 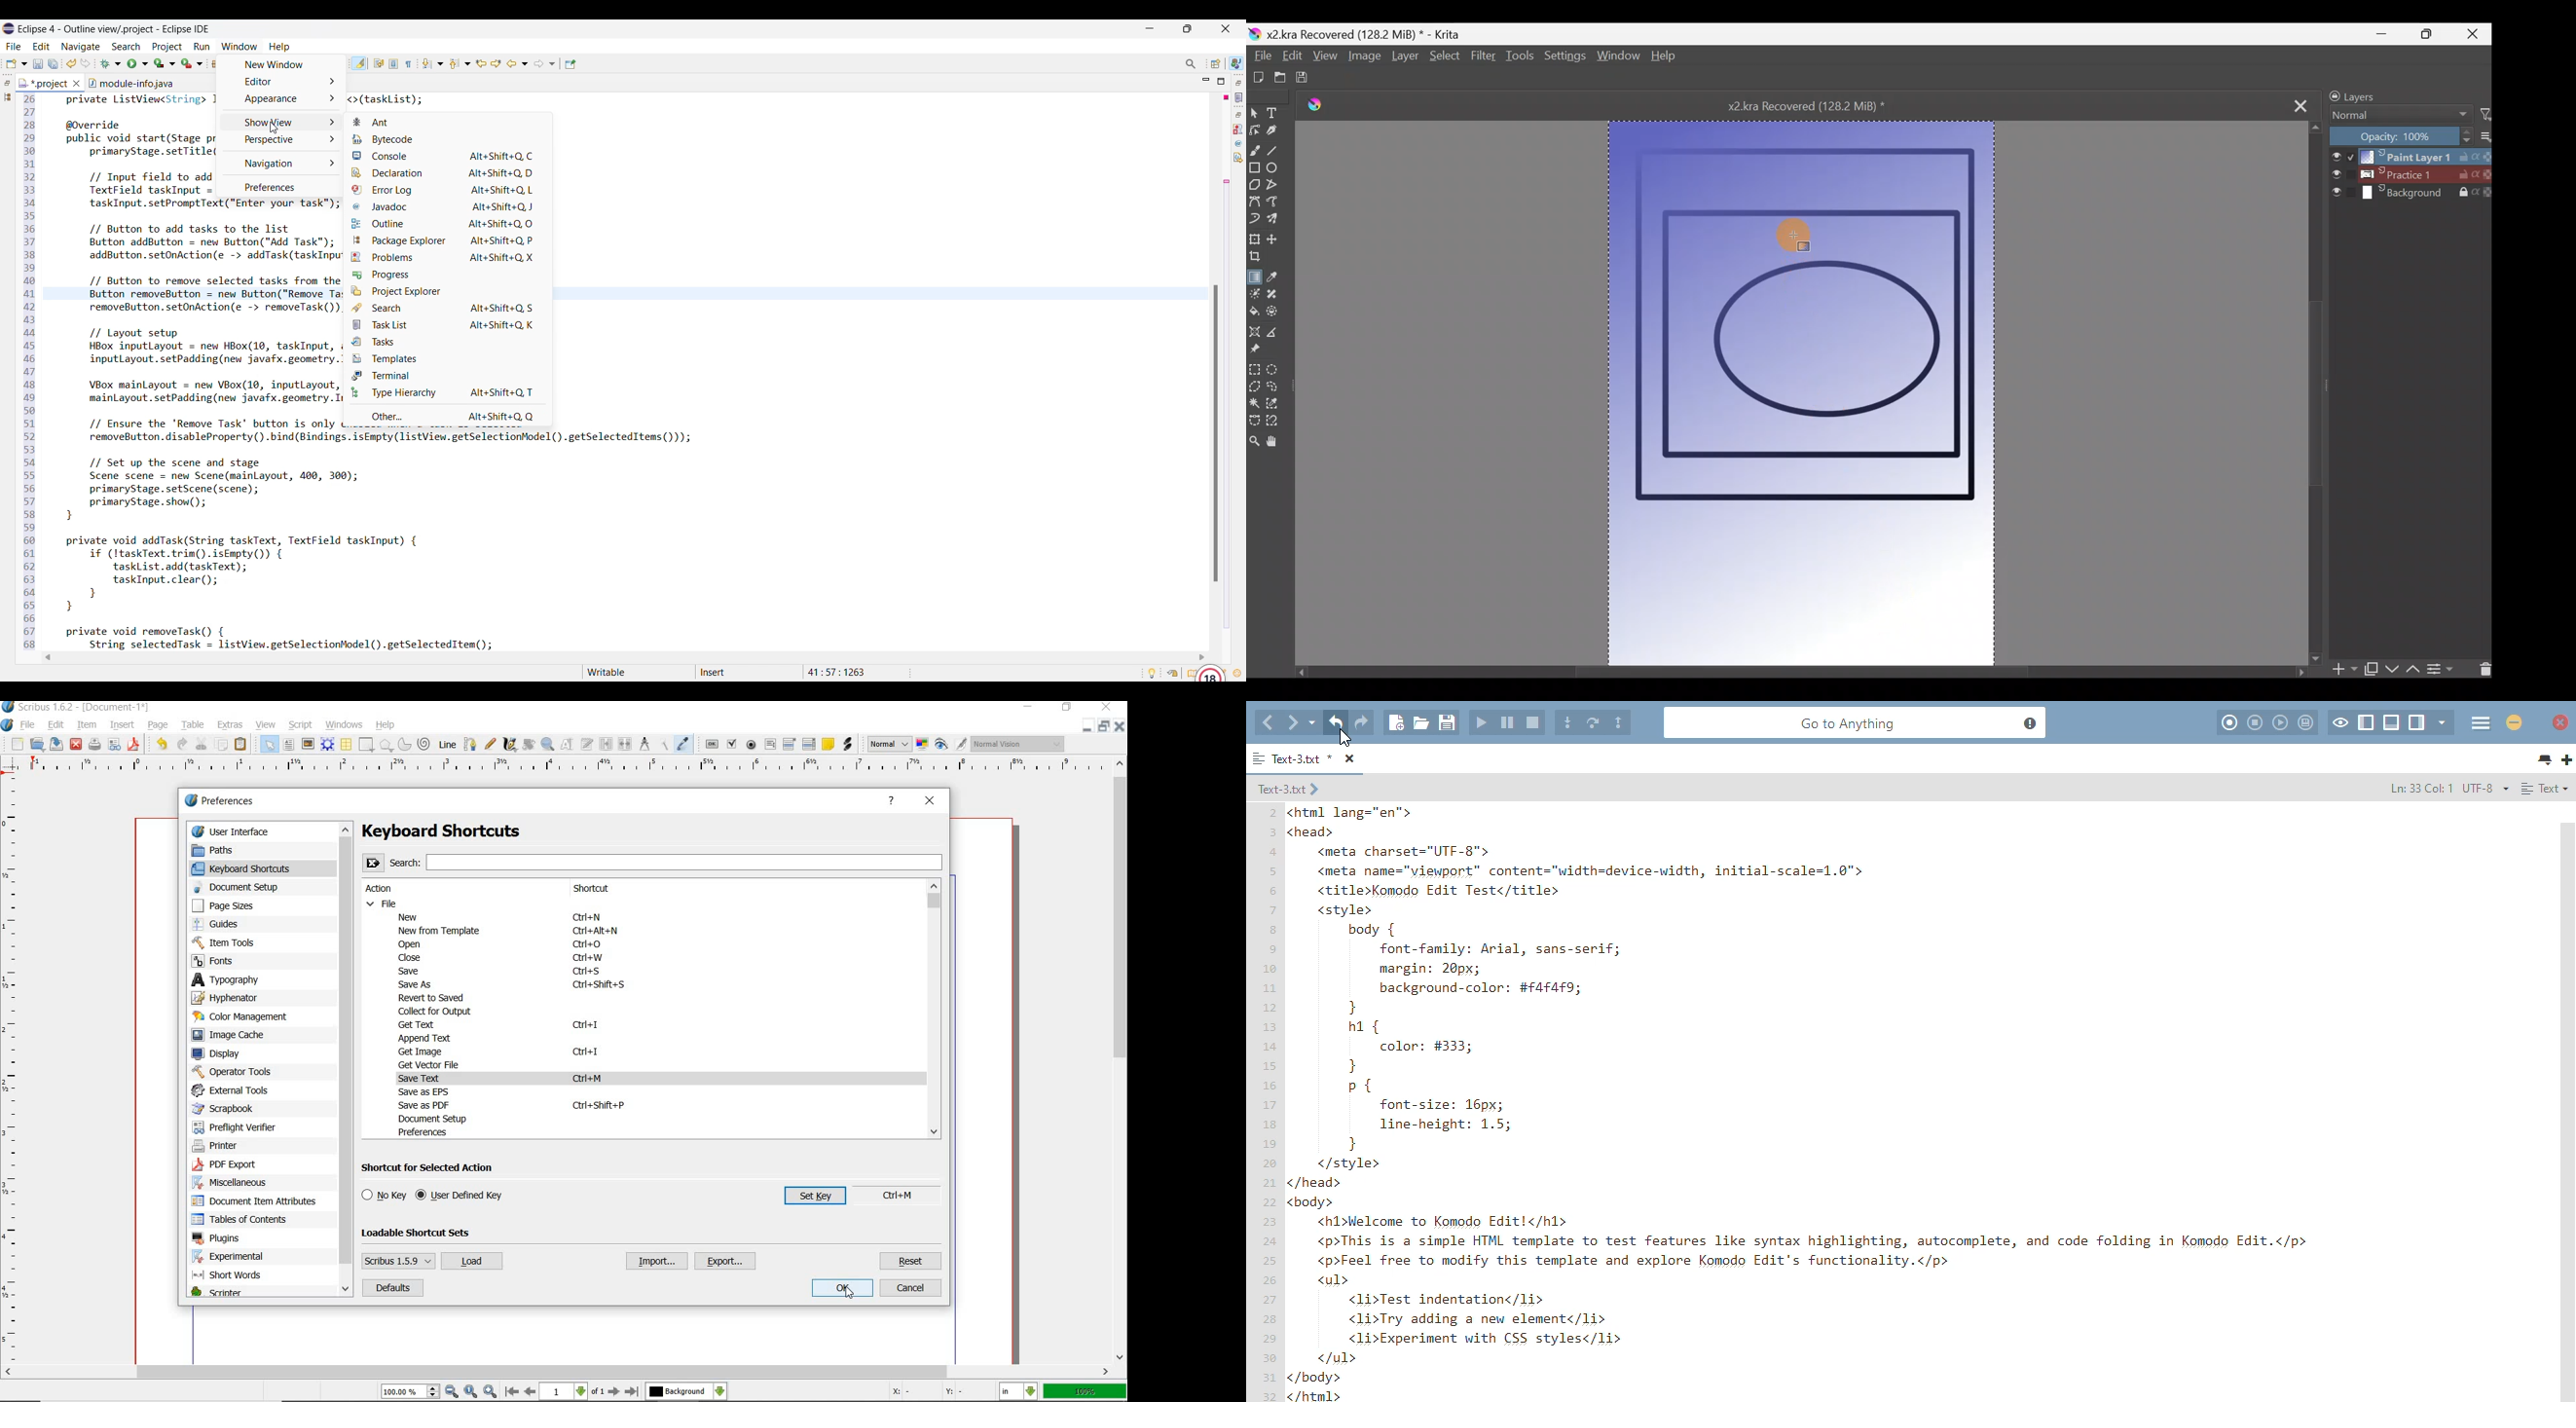 I want to click on Add layer/mask, so click(x=2346, y=670).